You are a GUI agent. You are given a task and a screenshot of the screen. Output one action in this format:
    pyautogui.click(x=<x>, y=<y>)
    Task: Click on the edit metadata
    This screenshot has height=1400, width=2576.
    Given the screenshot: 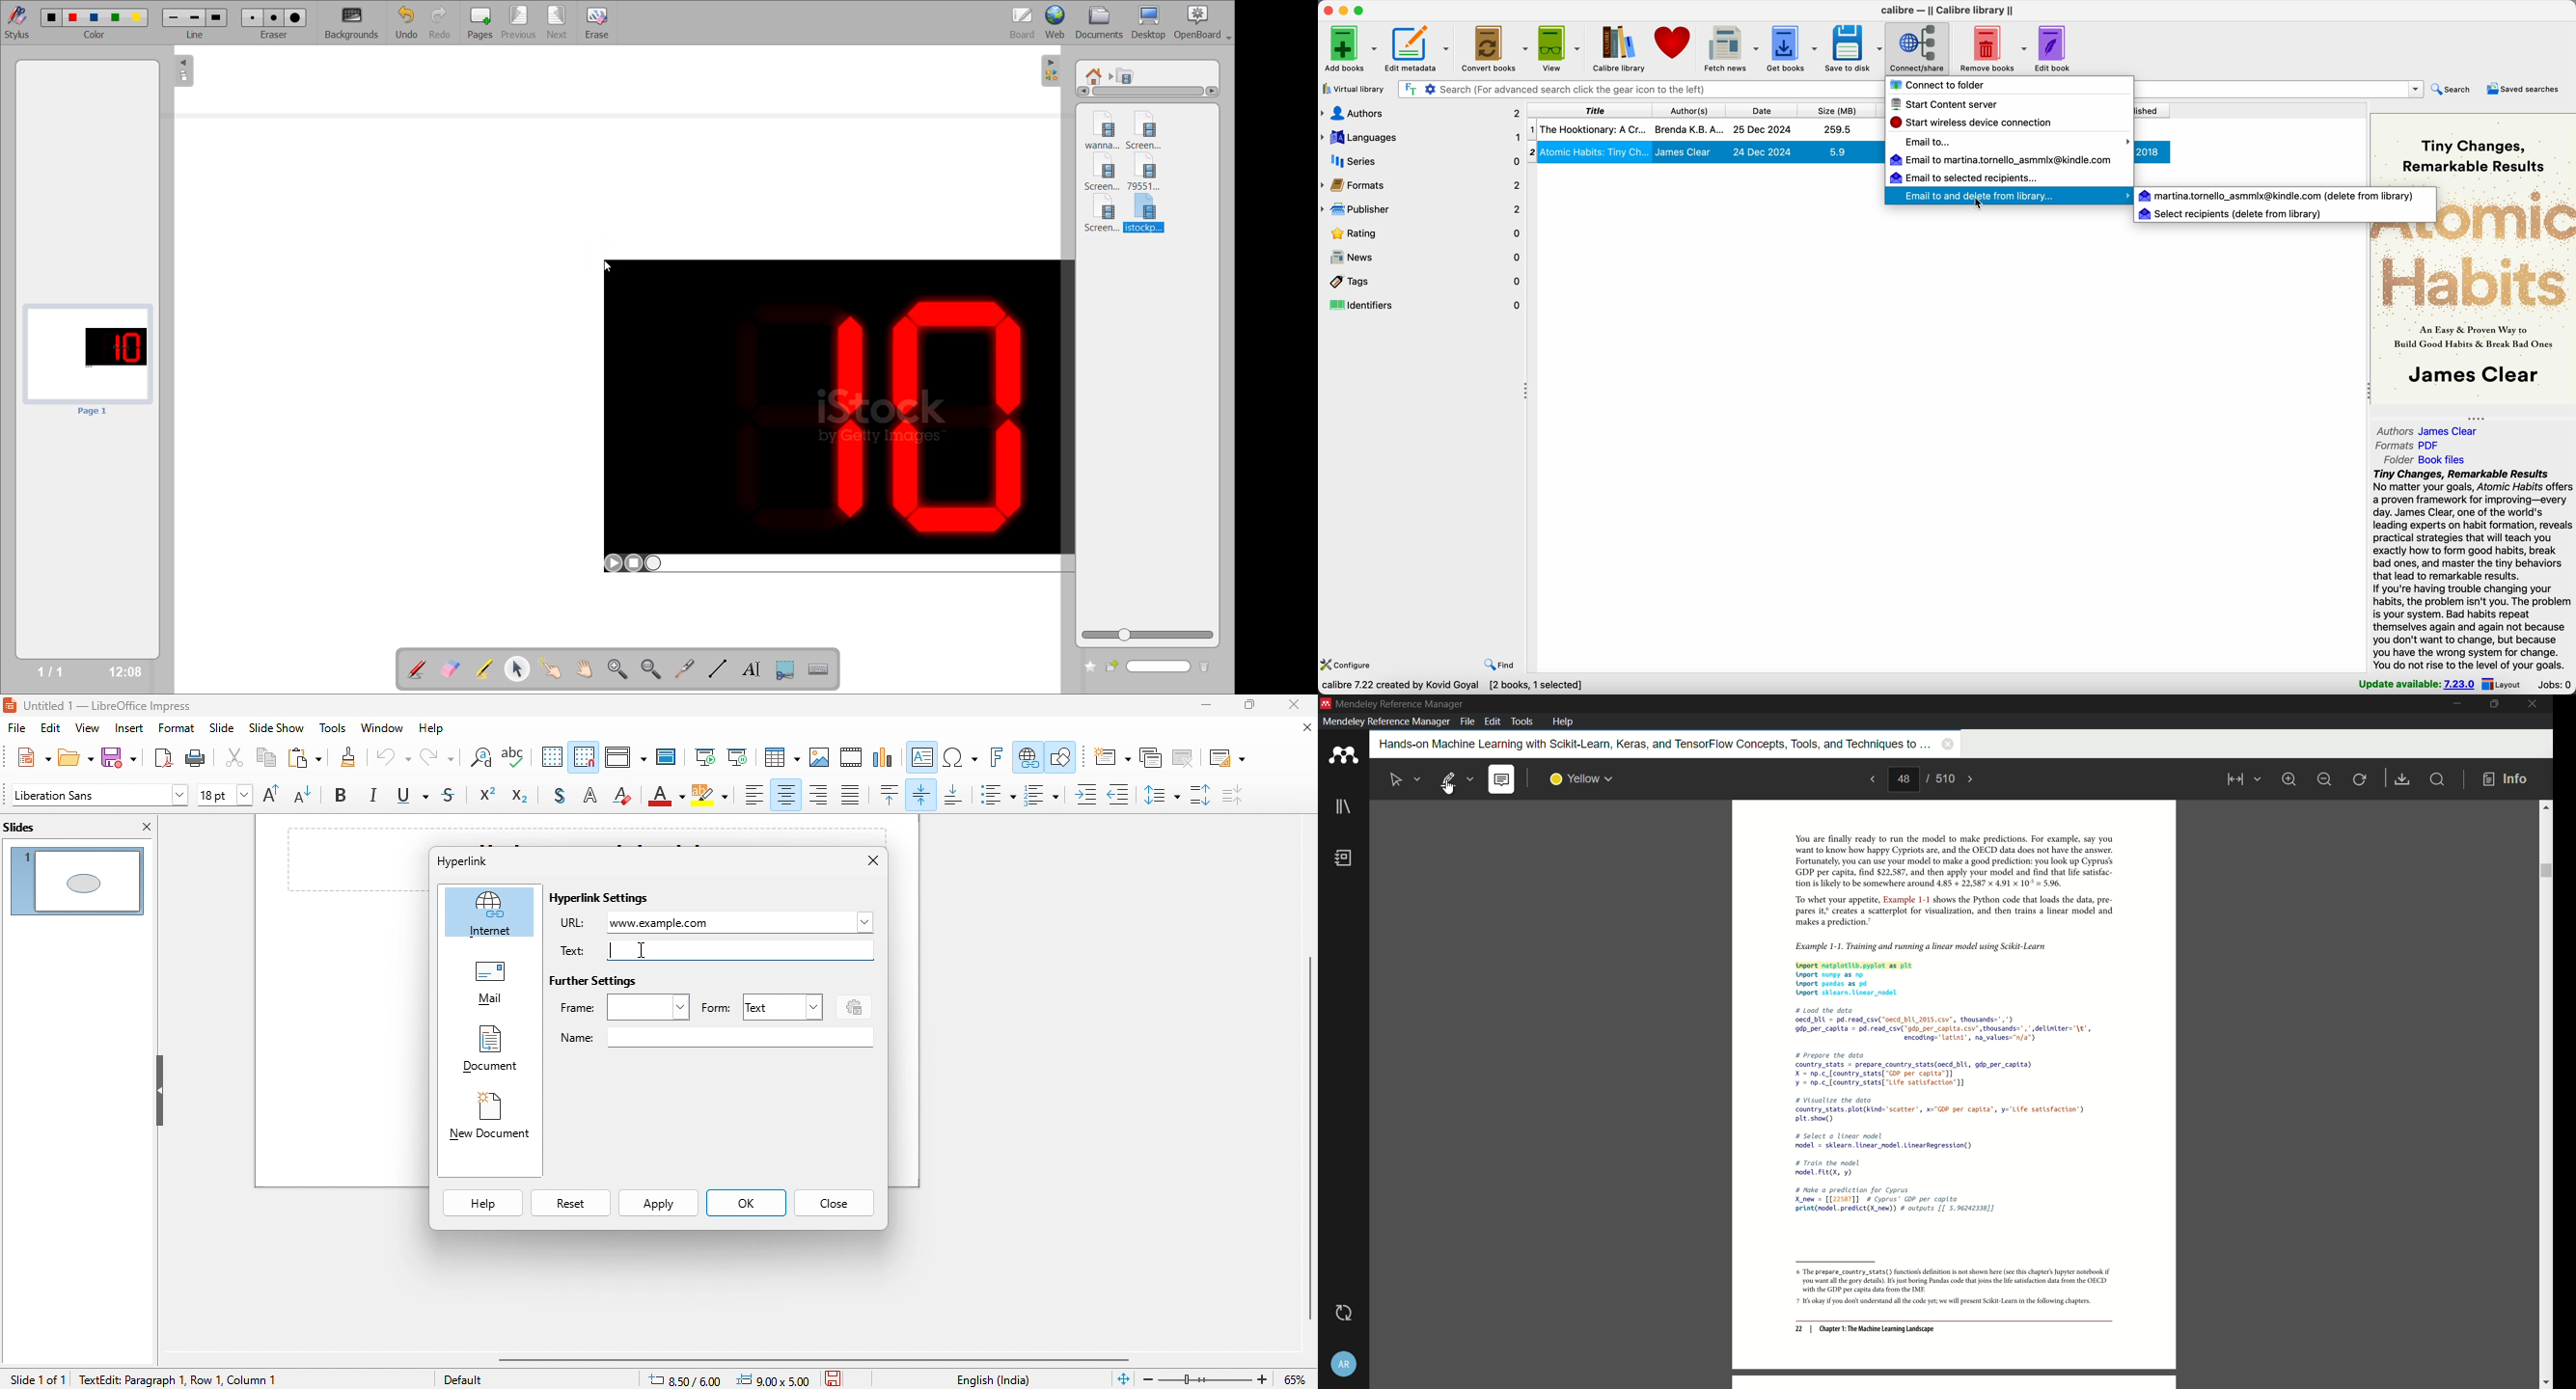 What is the action you would take?
    pyautogui.click(x=1420, y=49)
    